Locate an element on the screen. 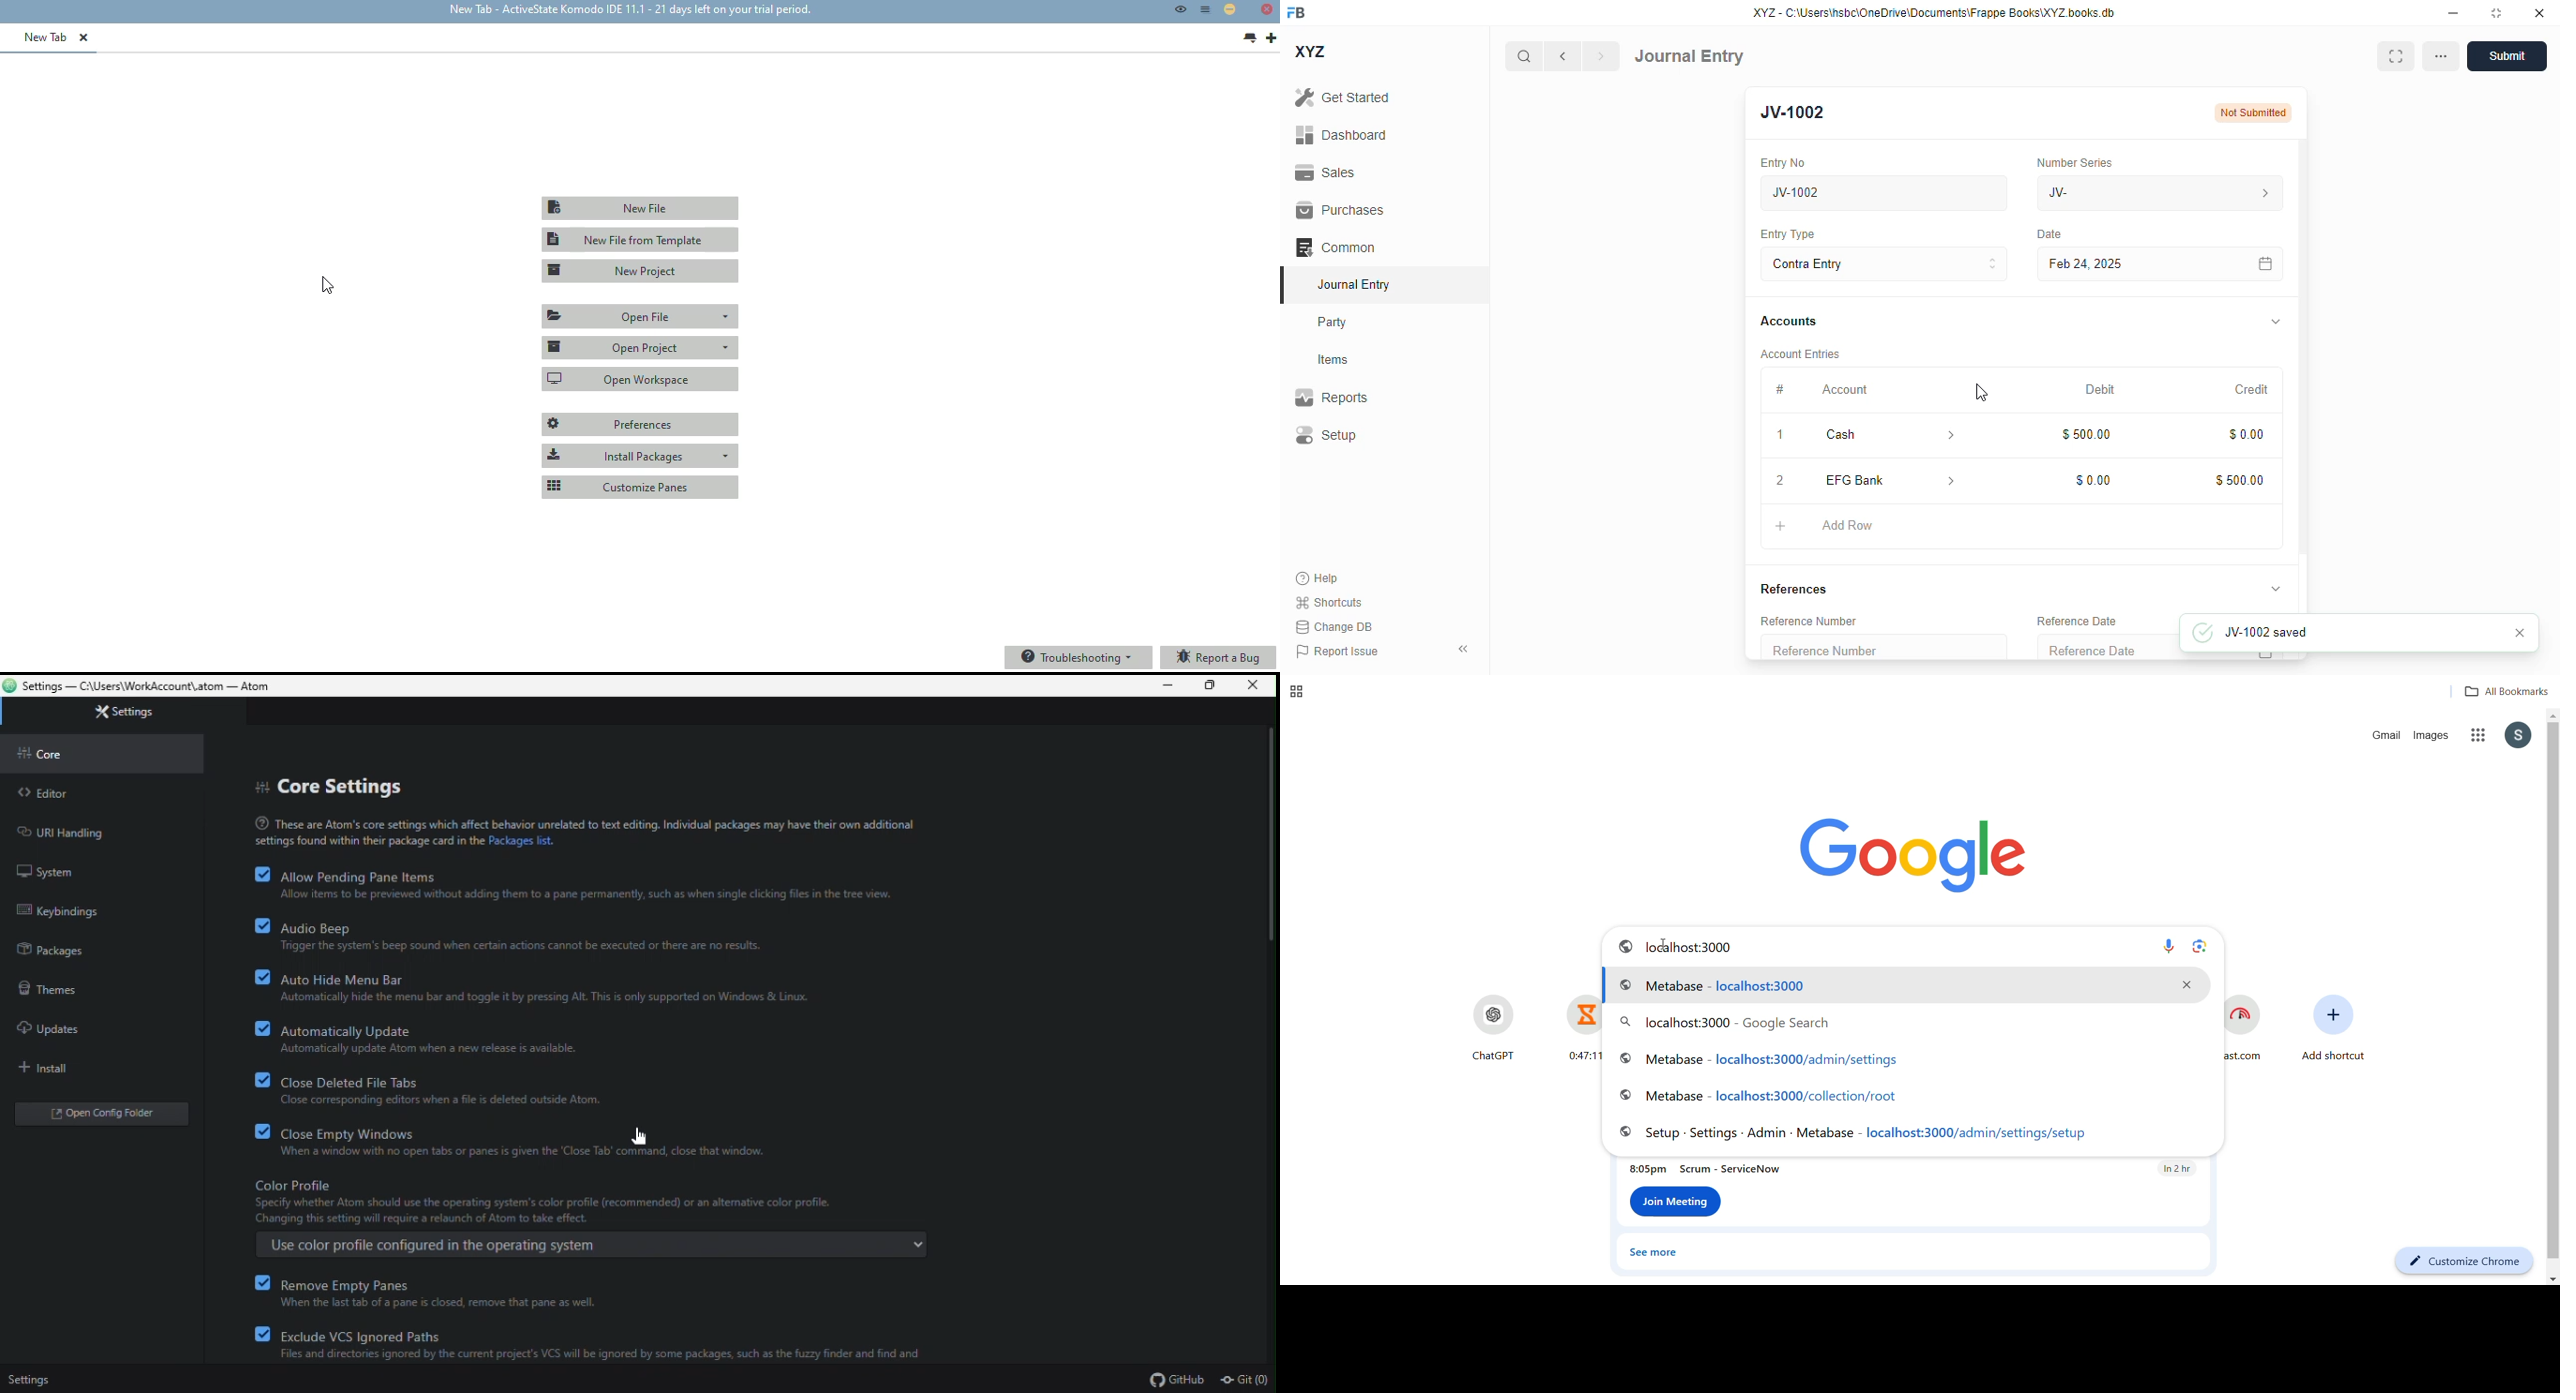 This screenshot has height=1400, width=2576. submit is located at coordinates (2507, 56).